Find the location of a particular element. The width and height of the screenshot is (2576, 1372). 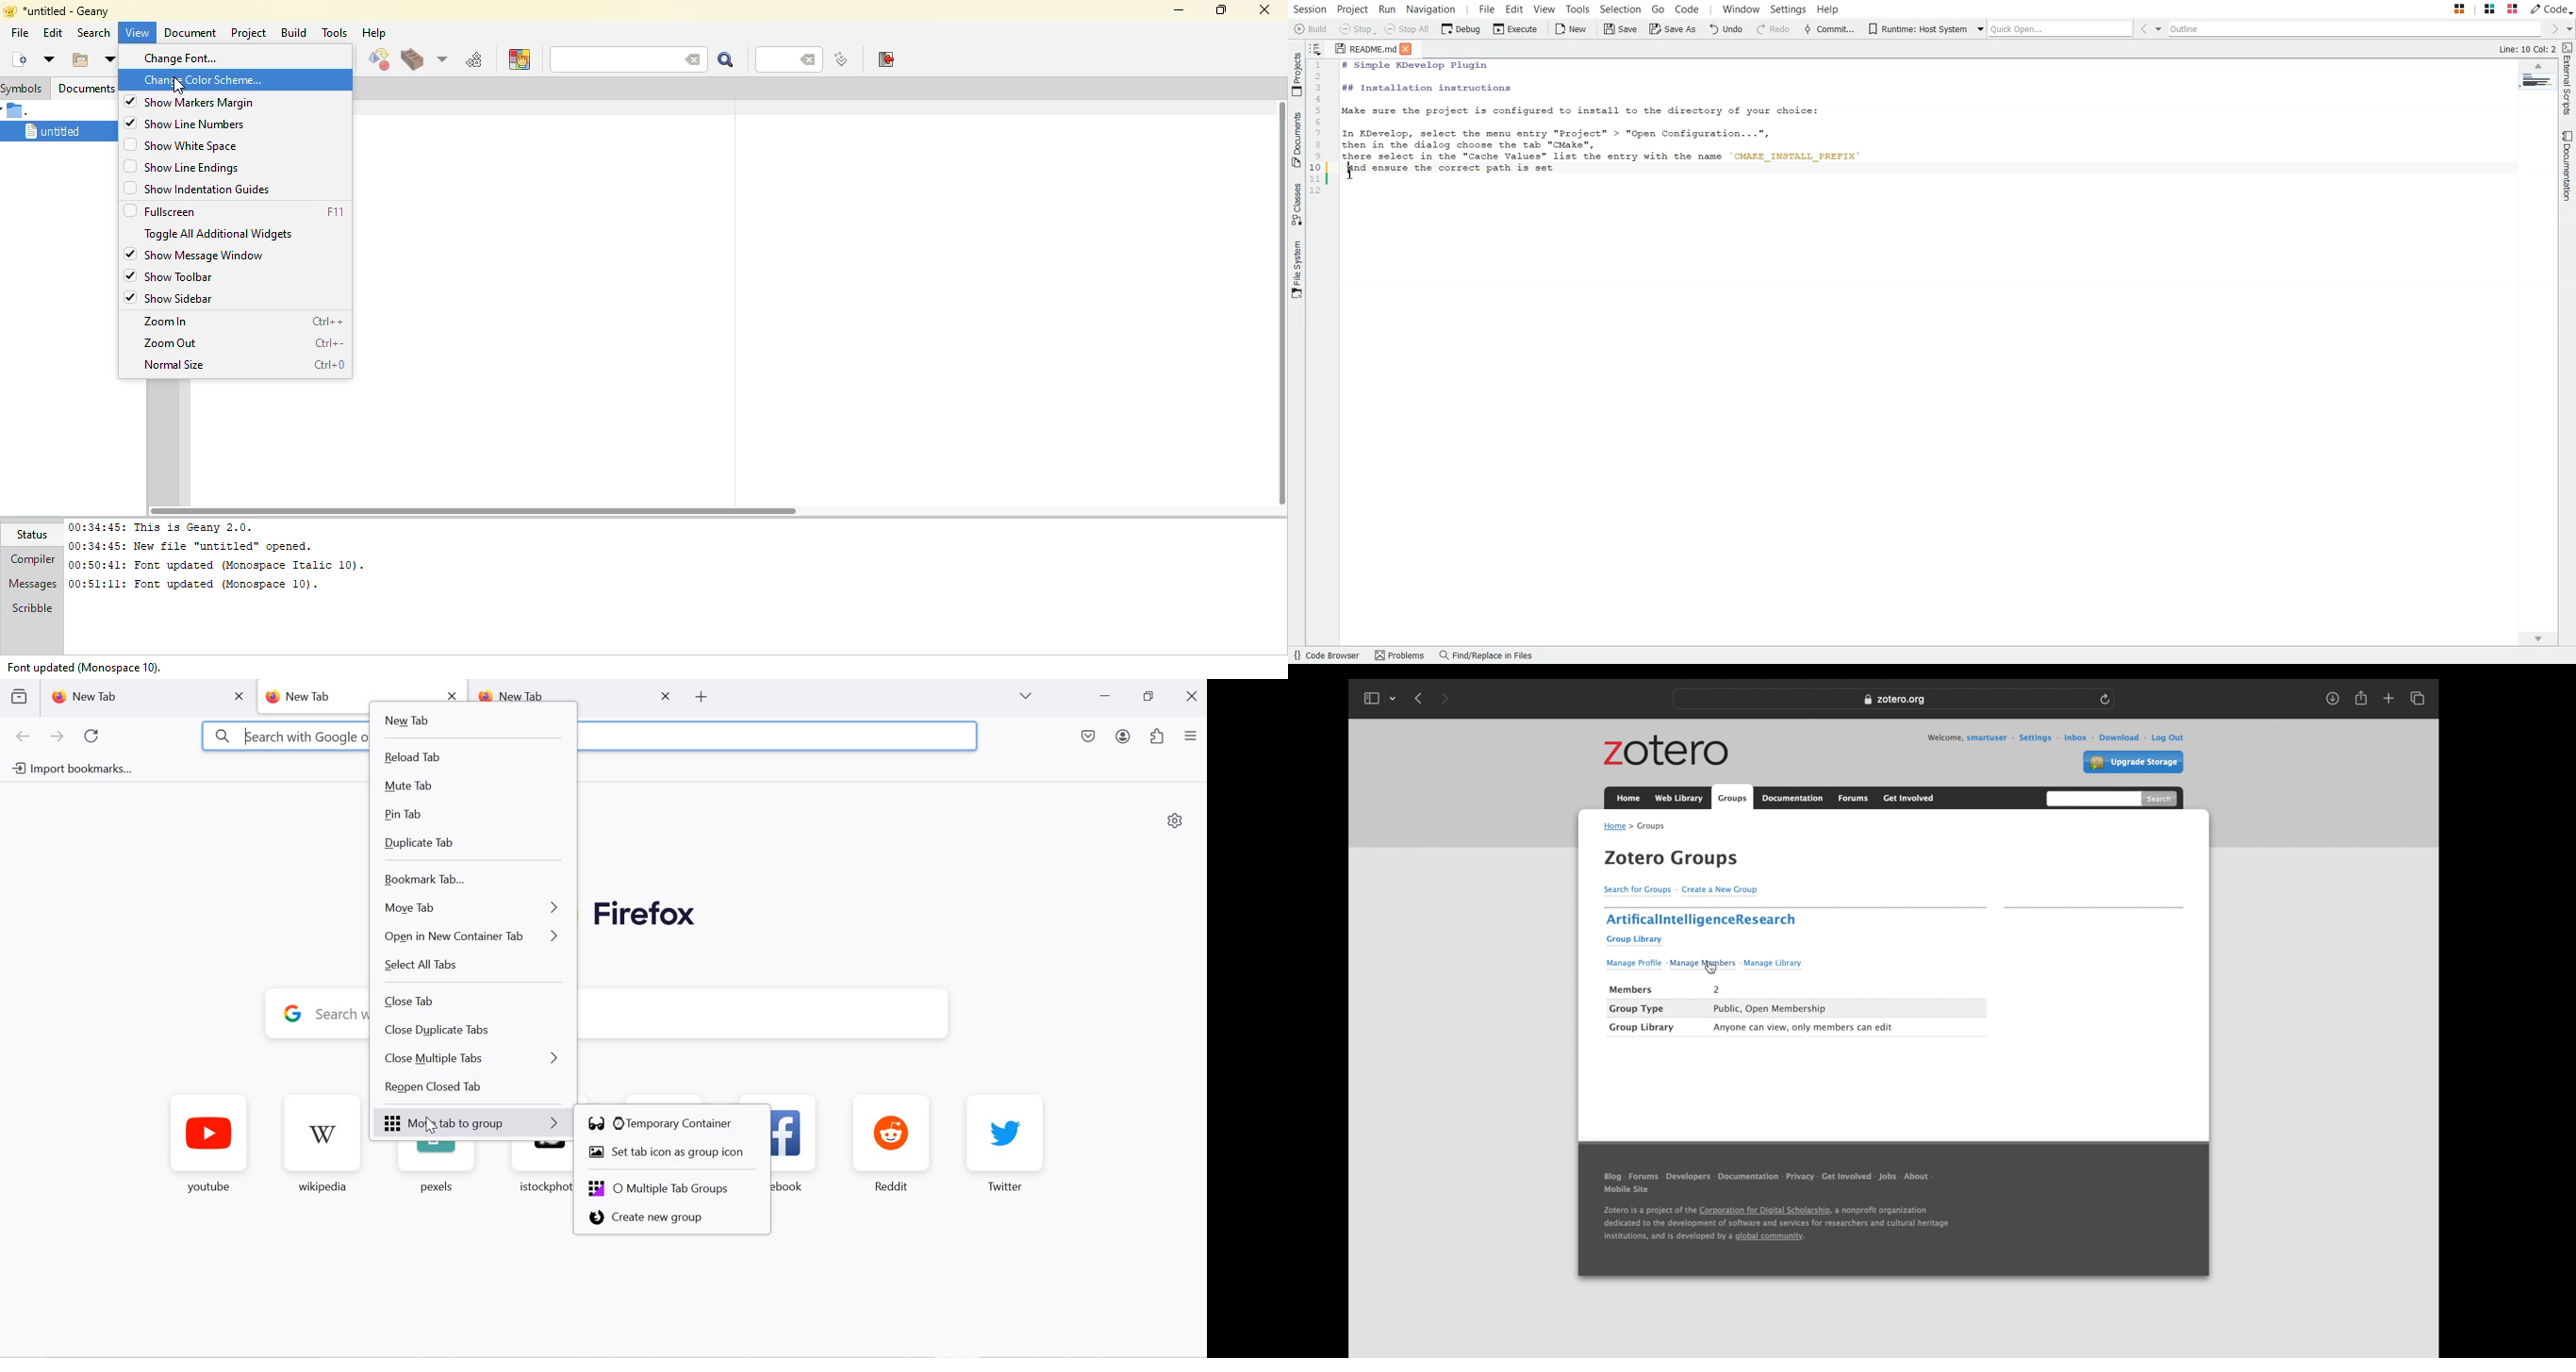

facebook favorite is located at coordinates (794, 1148).